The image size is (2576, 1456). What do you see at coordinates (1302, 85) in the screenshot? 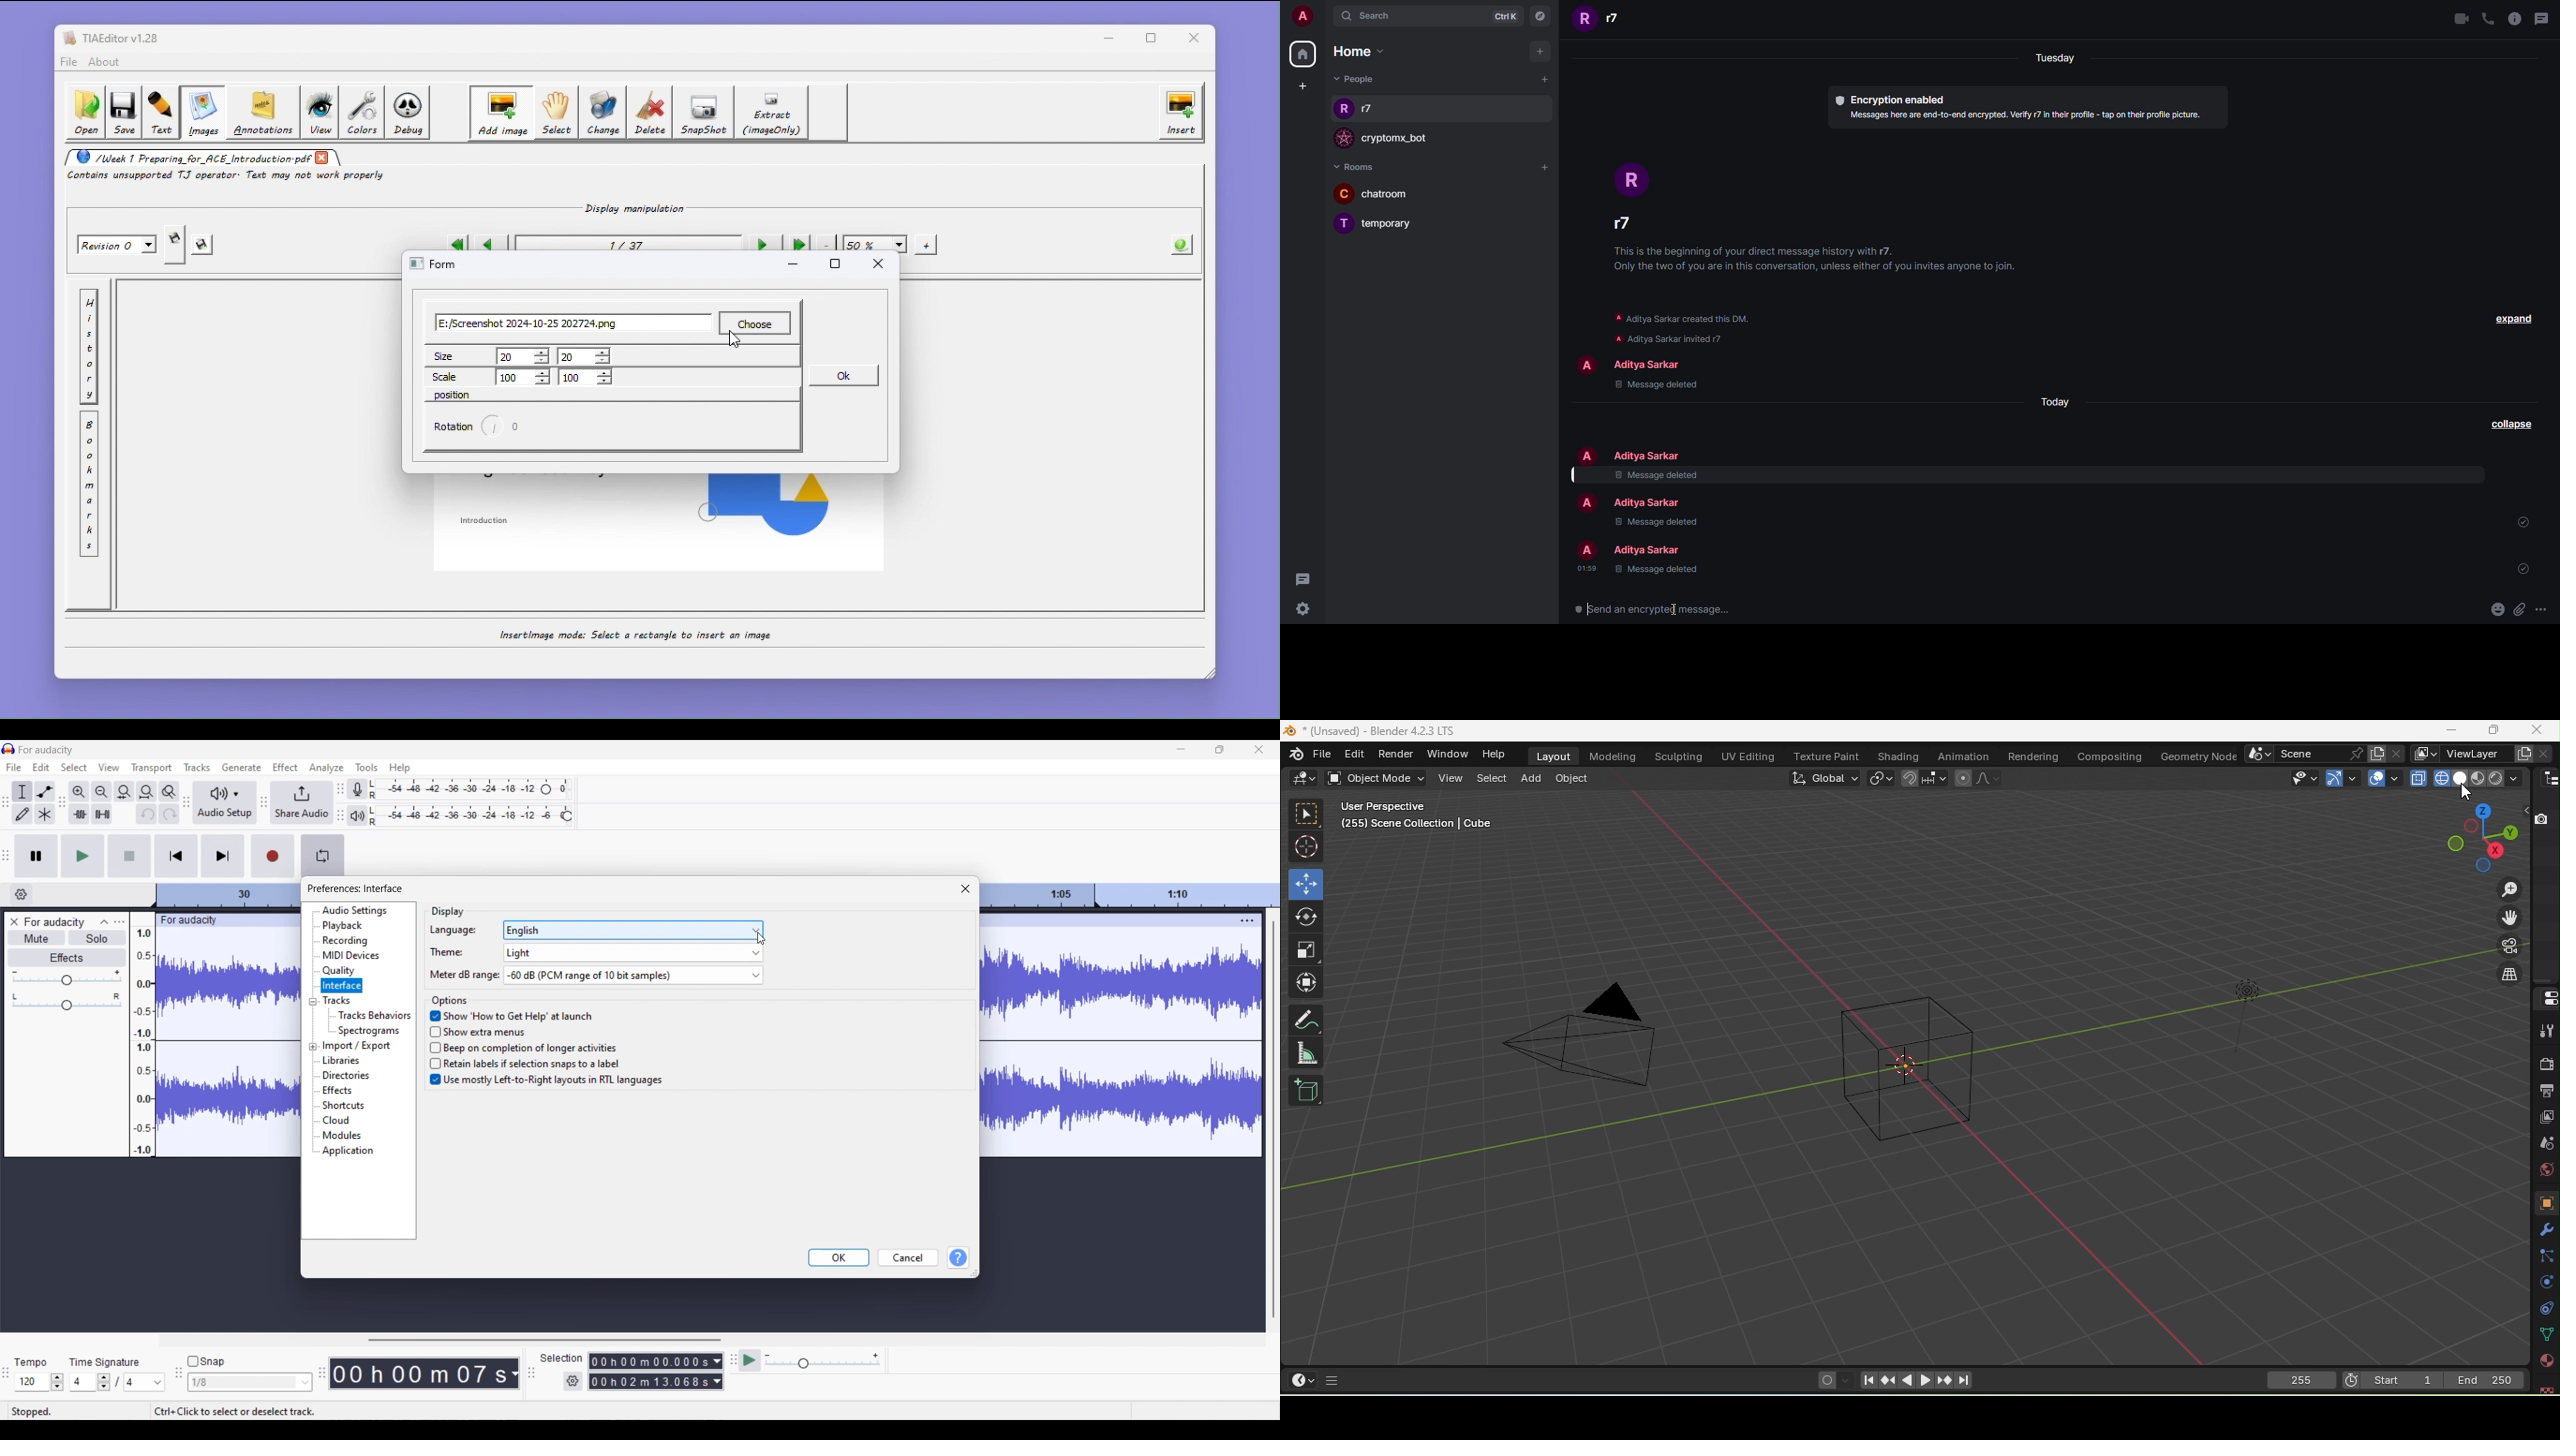
I see `create space` at bounding box center [1302, 85].